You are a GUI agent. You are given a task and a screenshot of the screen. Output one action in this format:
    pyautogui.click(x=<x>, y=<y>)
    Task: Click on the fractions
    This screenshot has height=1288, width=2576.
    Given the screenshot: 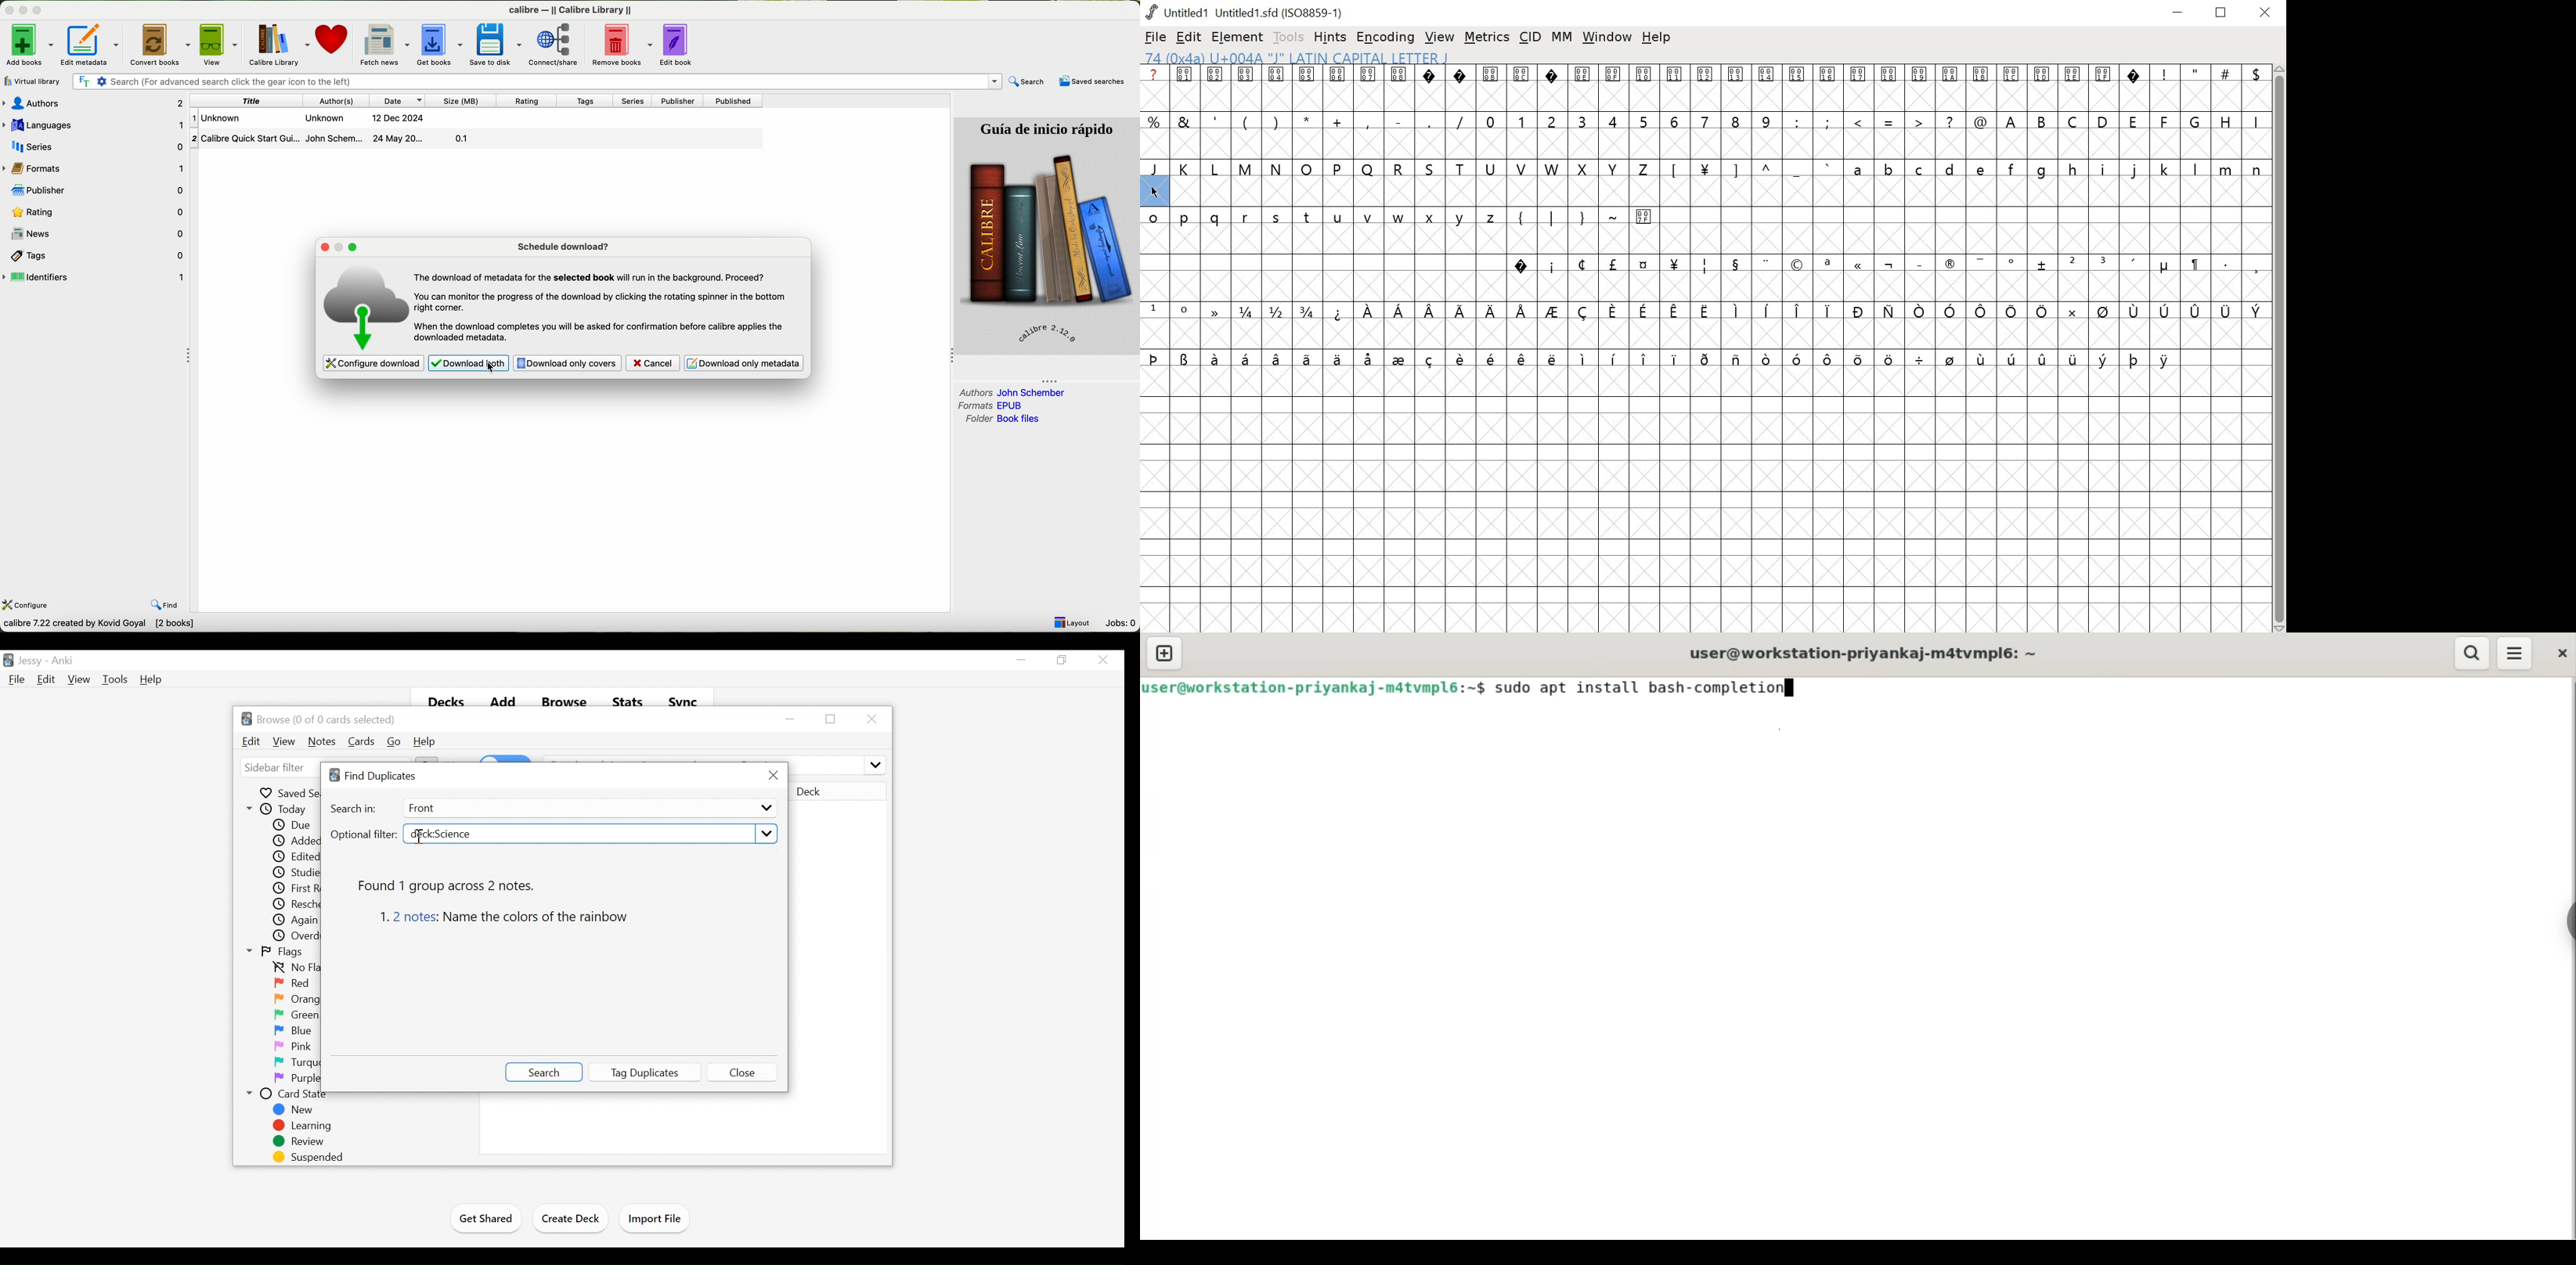 What is the action you would take?
    pyautogui.click(x=1271, y=311)
    